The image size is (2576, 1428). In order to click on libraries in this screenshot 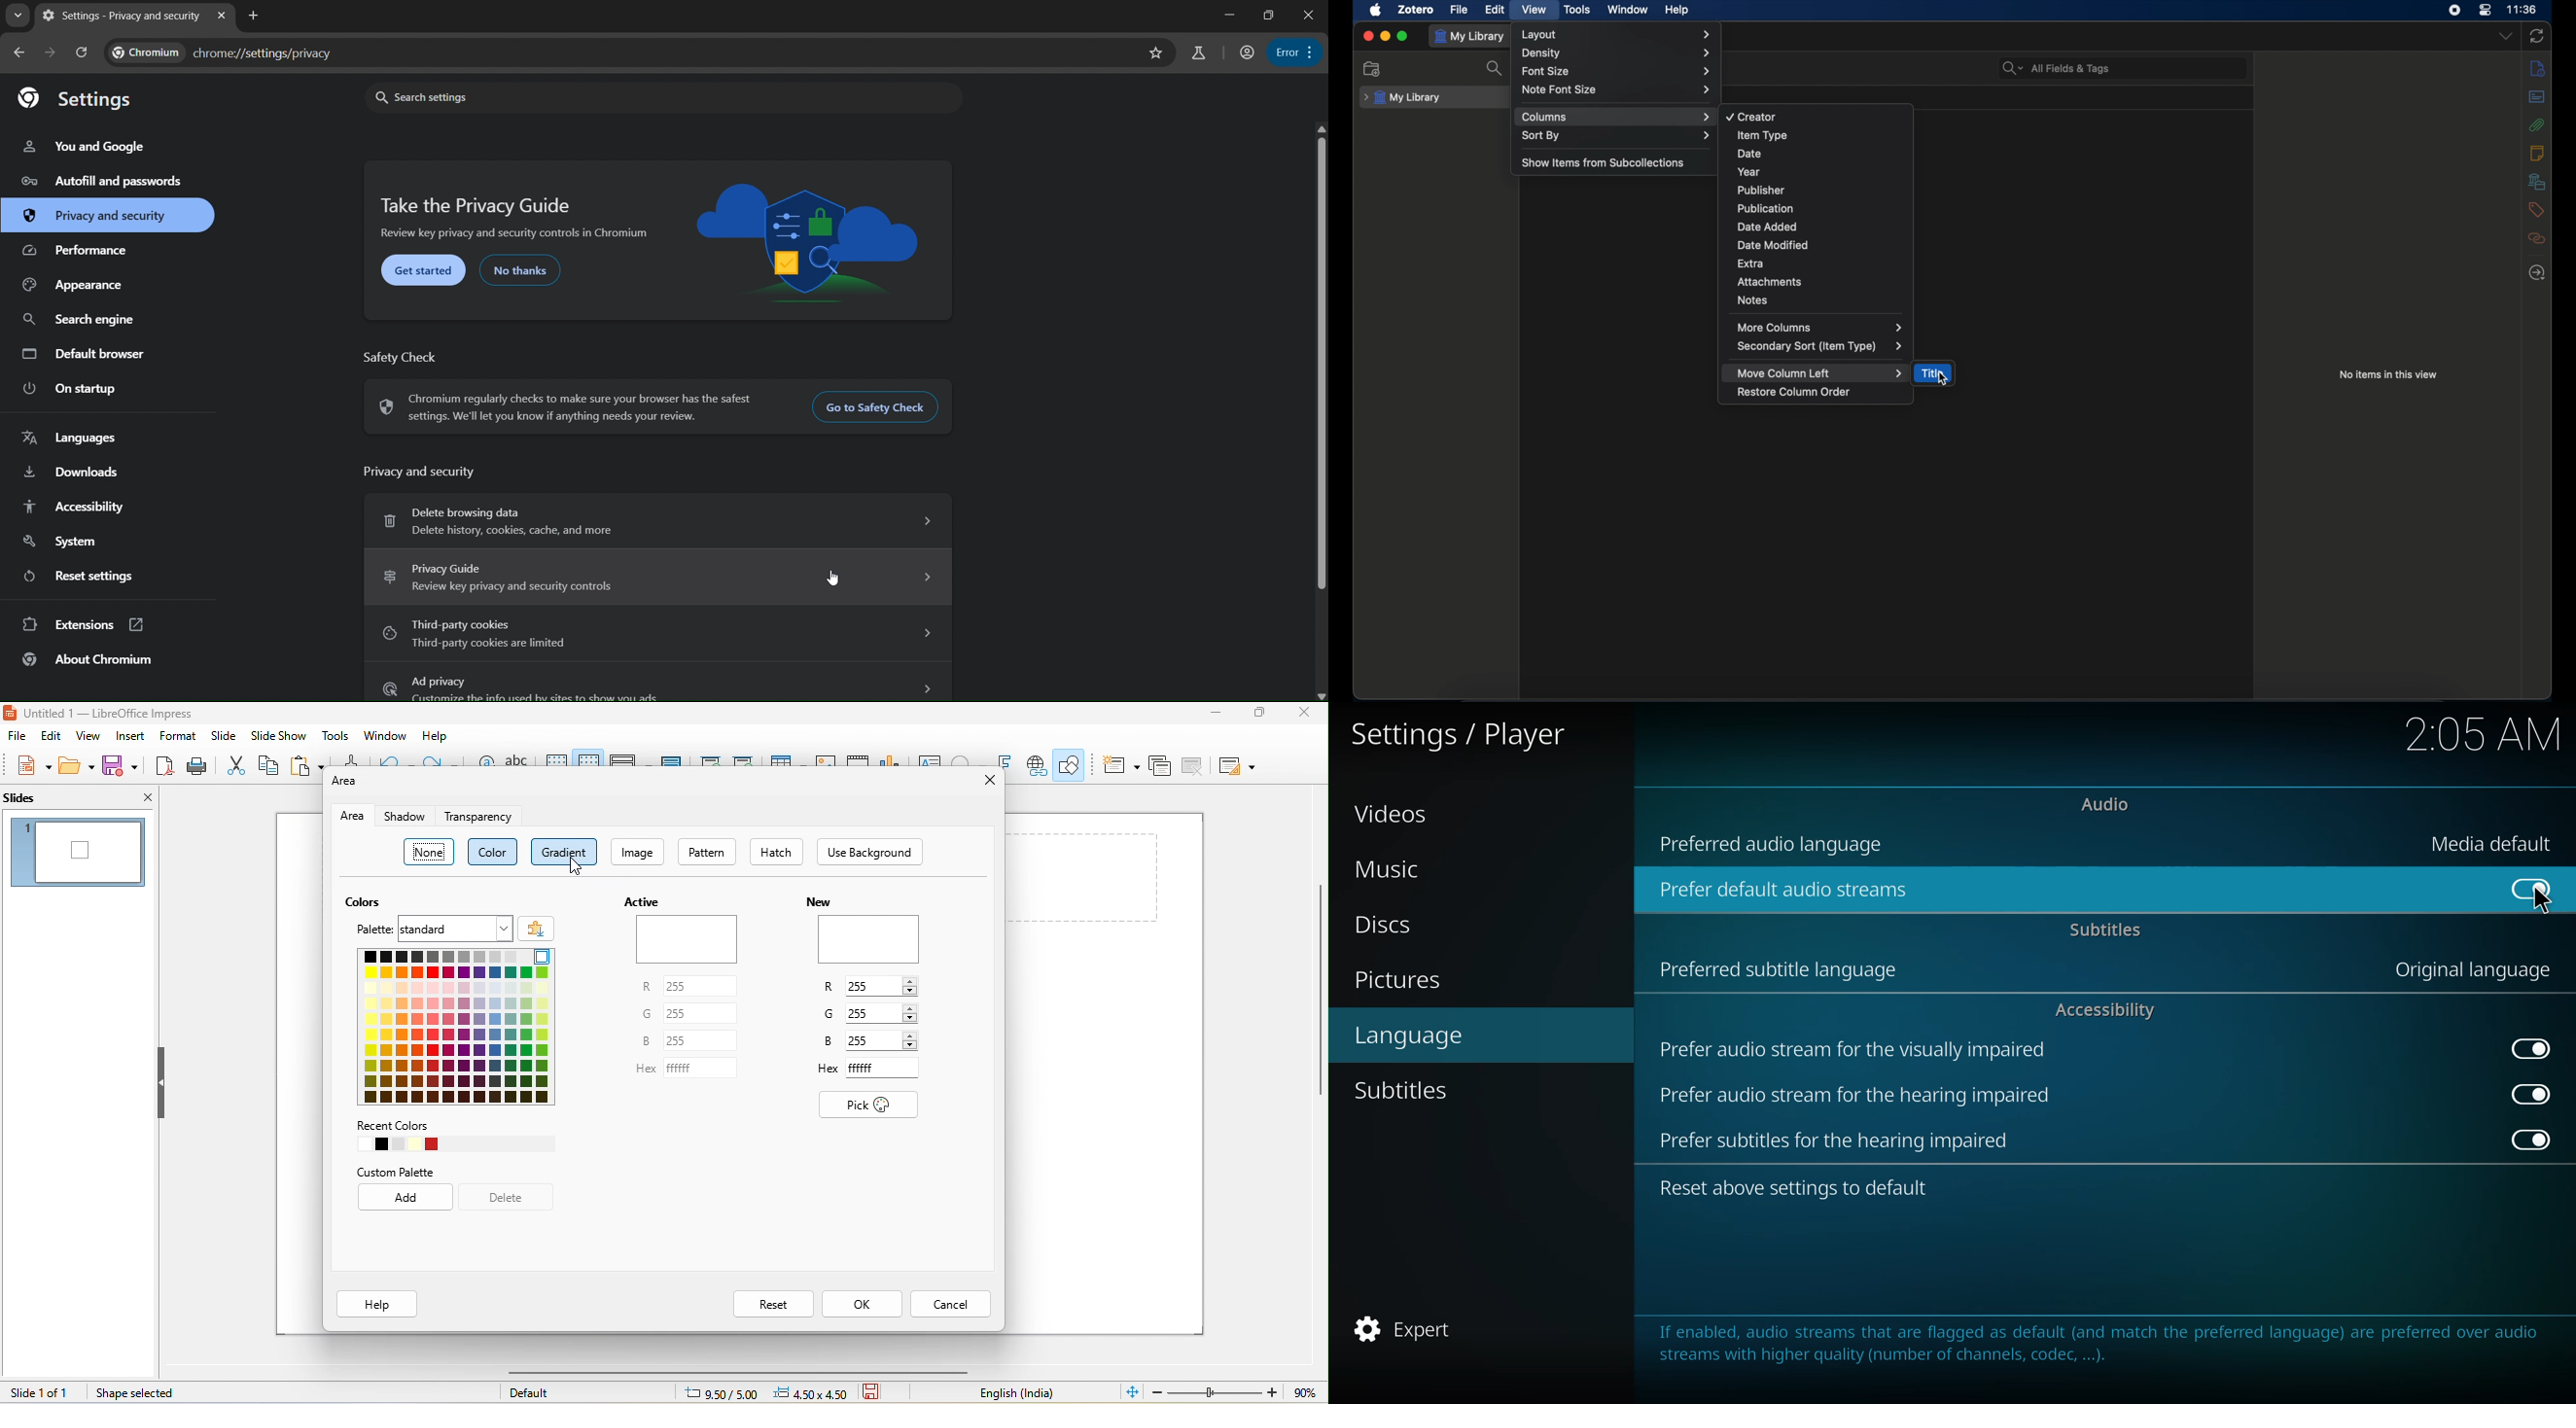, I will do `click(2538, 182)`.